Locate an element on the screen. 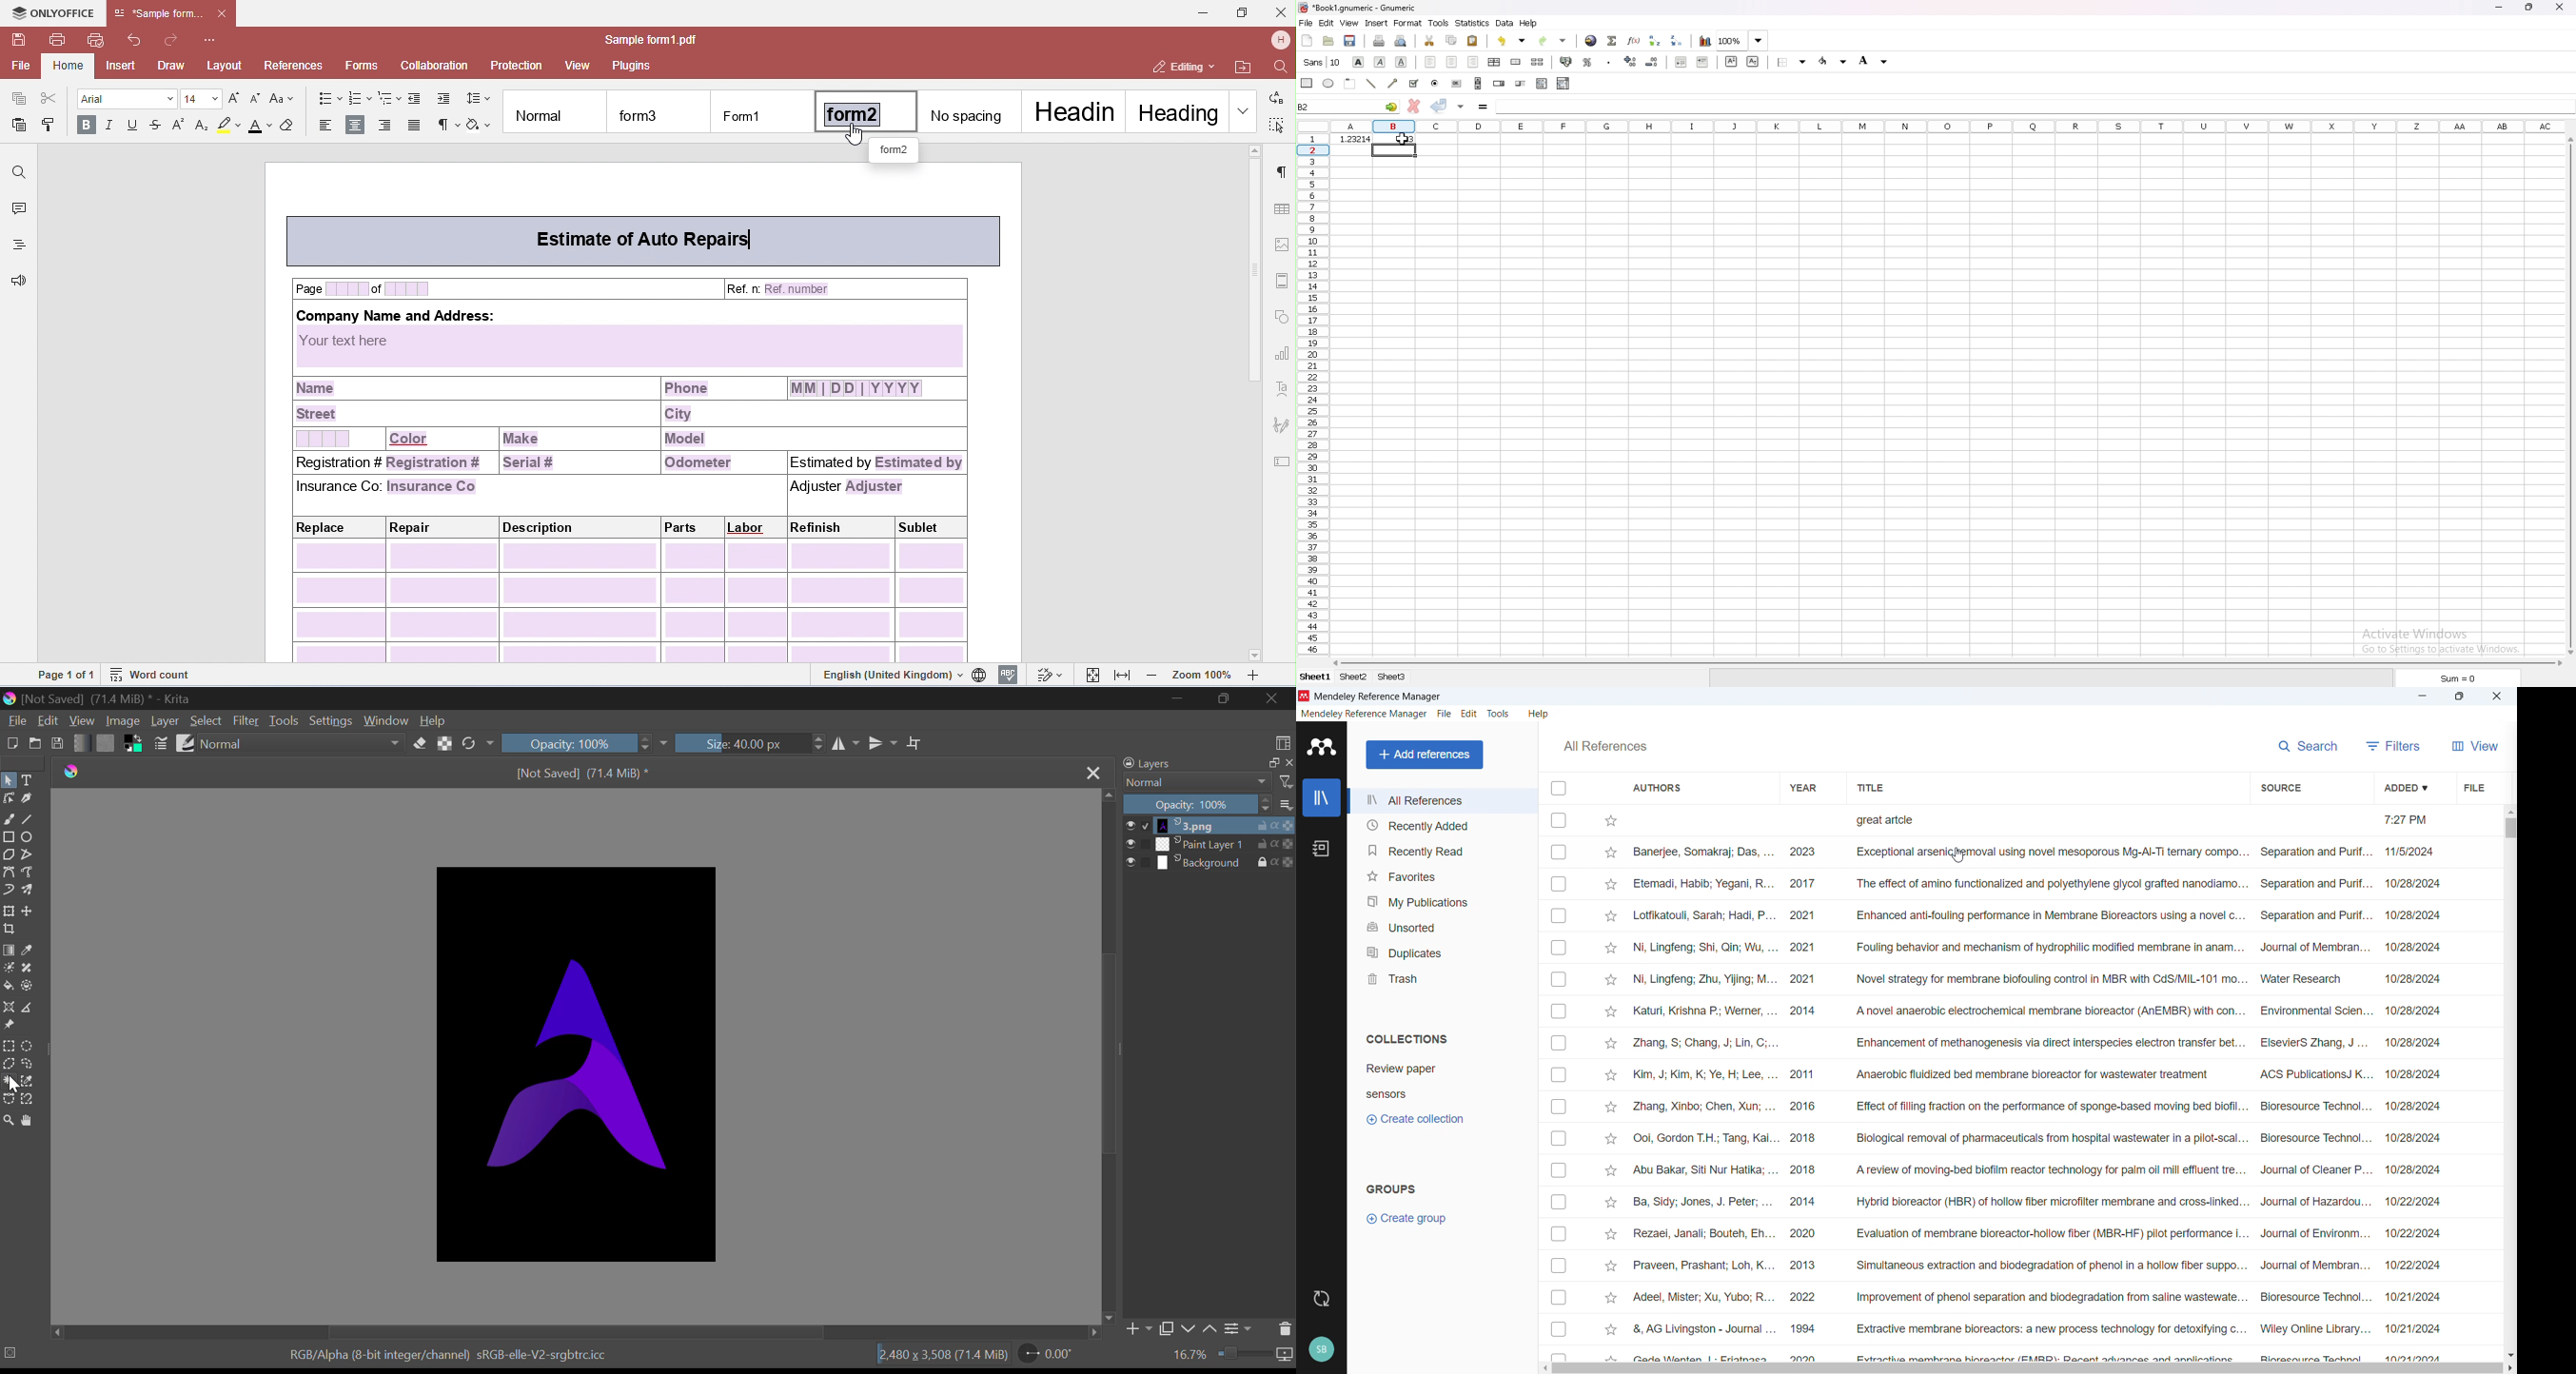 Image resolution: width=2576 pixels, height=1400 pixels. logo is located at coordinates (74, 772).